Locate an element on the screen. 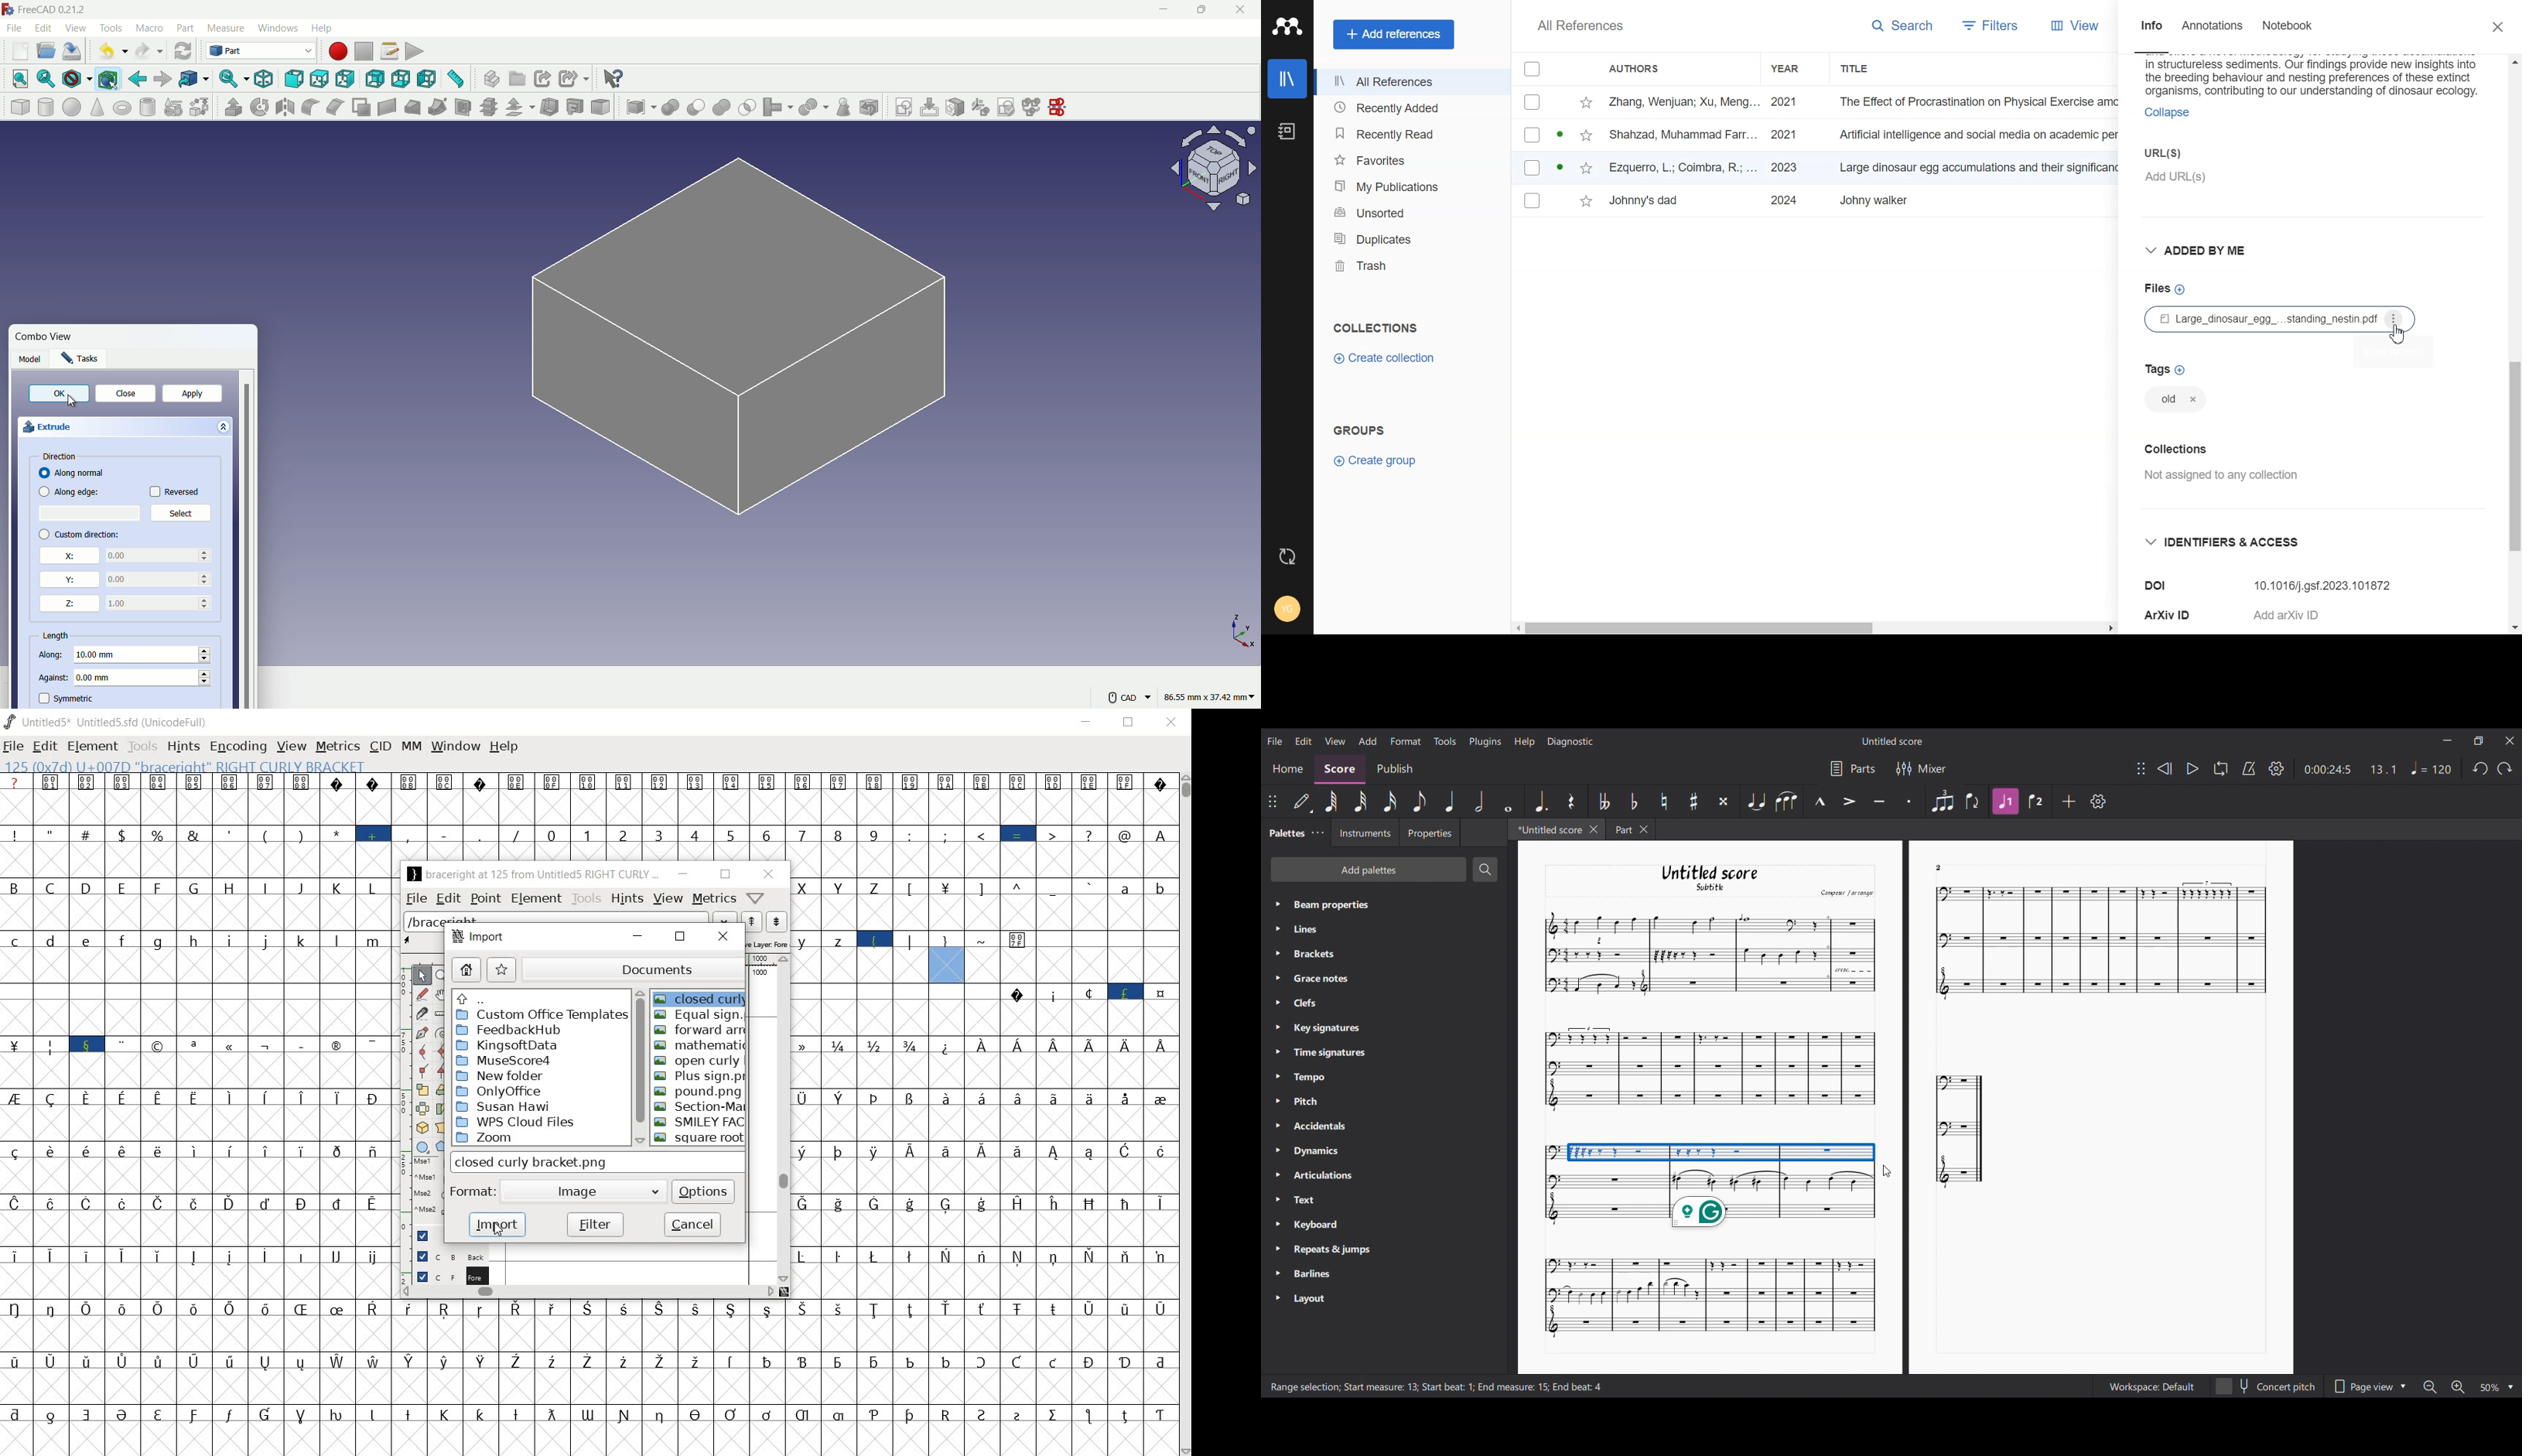 This screenshot has height=1456, width=2548. unread is located at coordinates (1559, 134).